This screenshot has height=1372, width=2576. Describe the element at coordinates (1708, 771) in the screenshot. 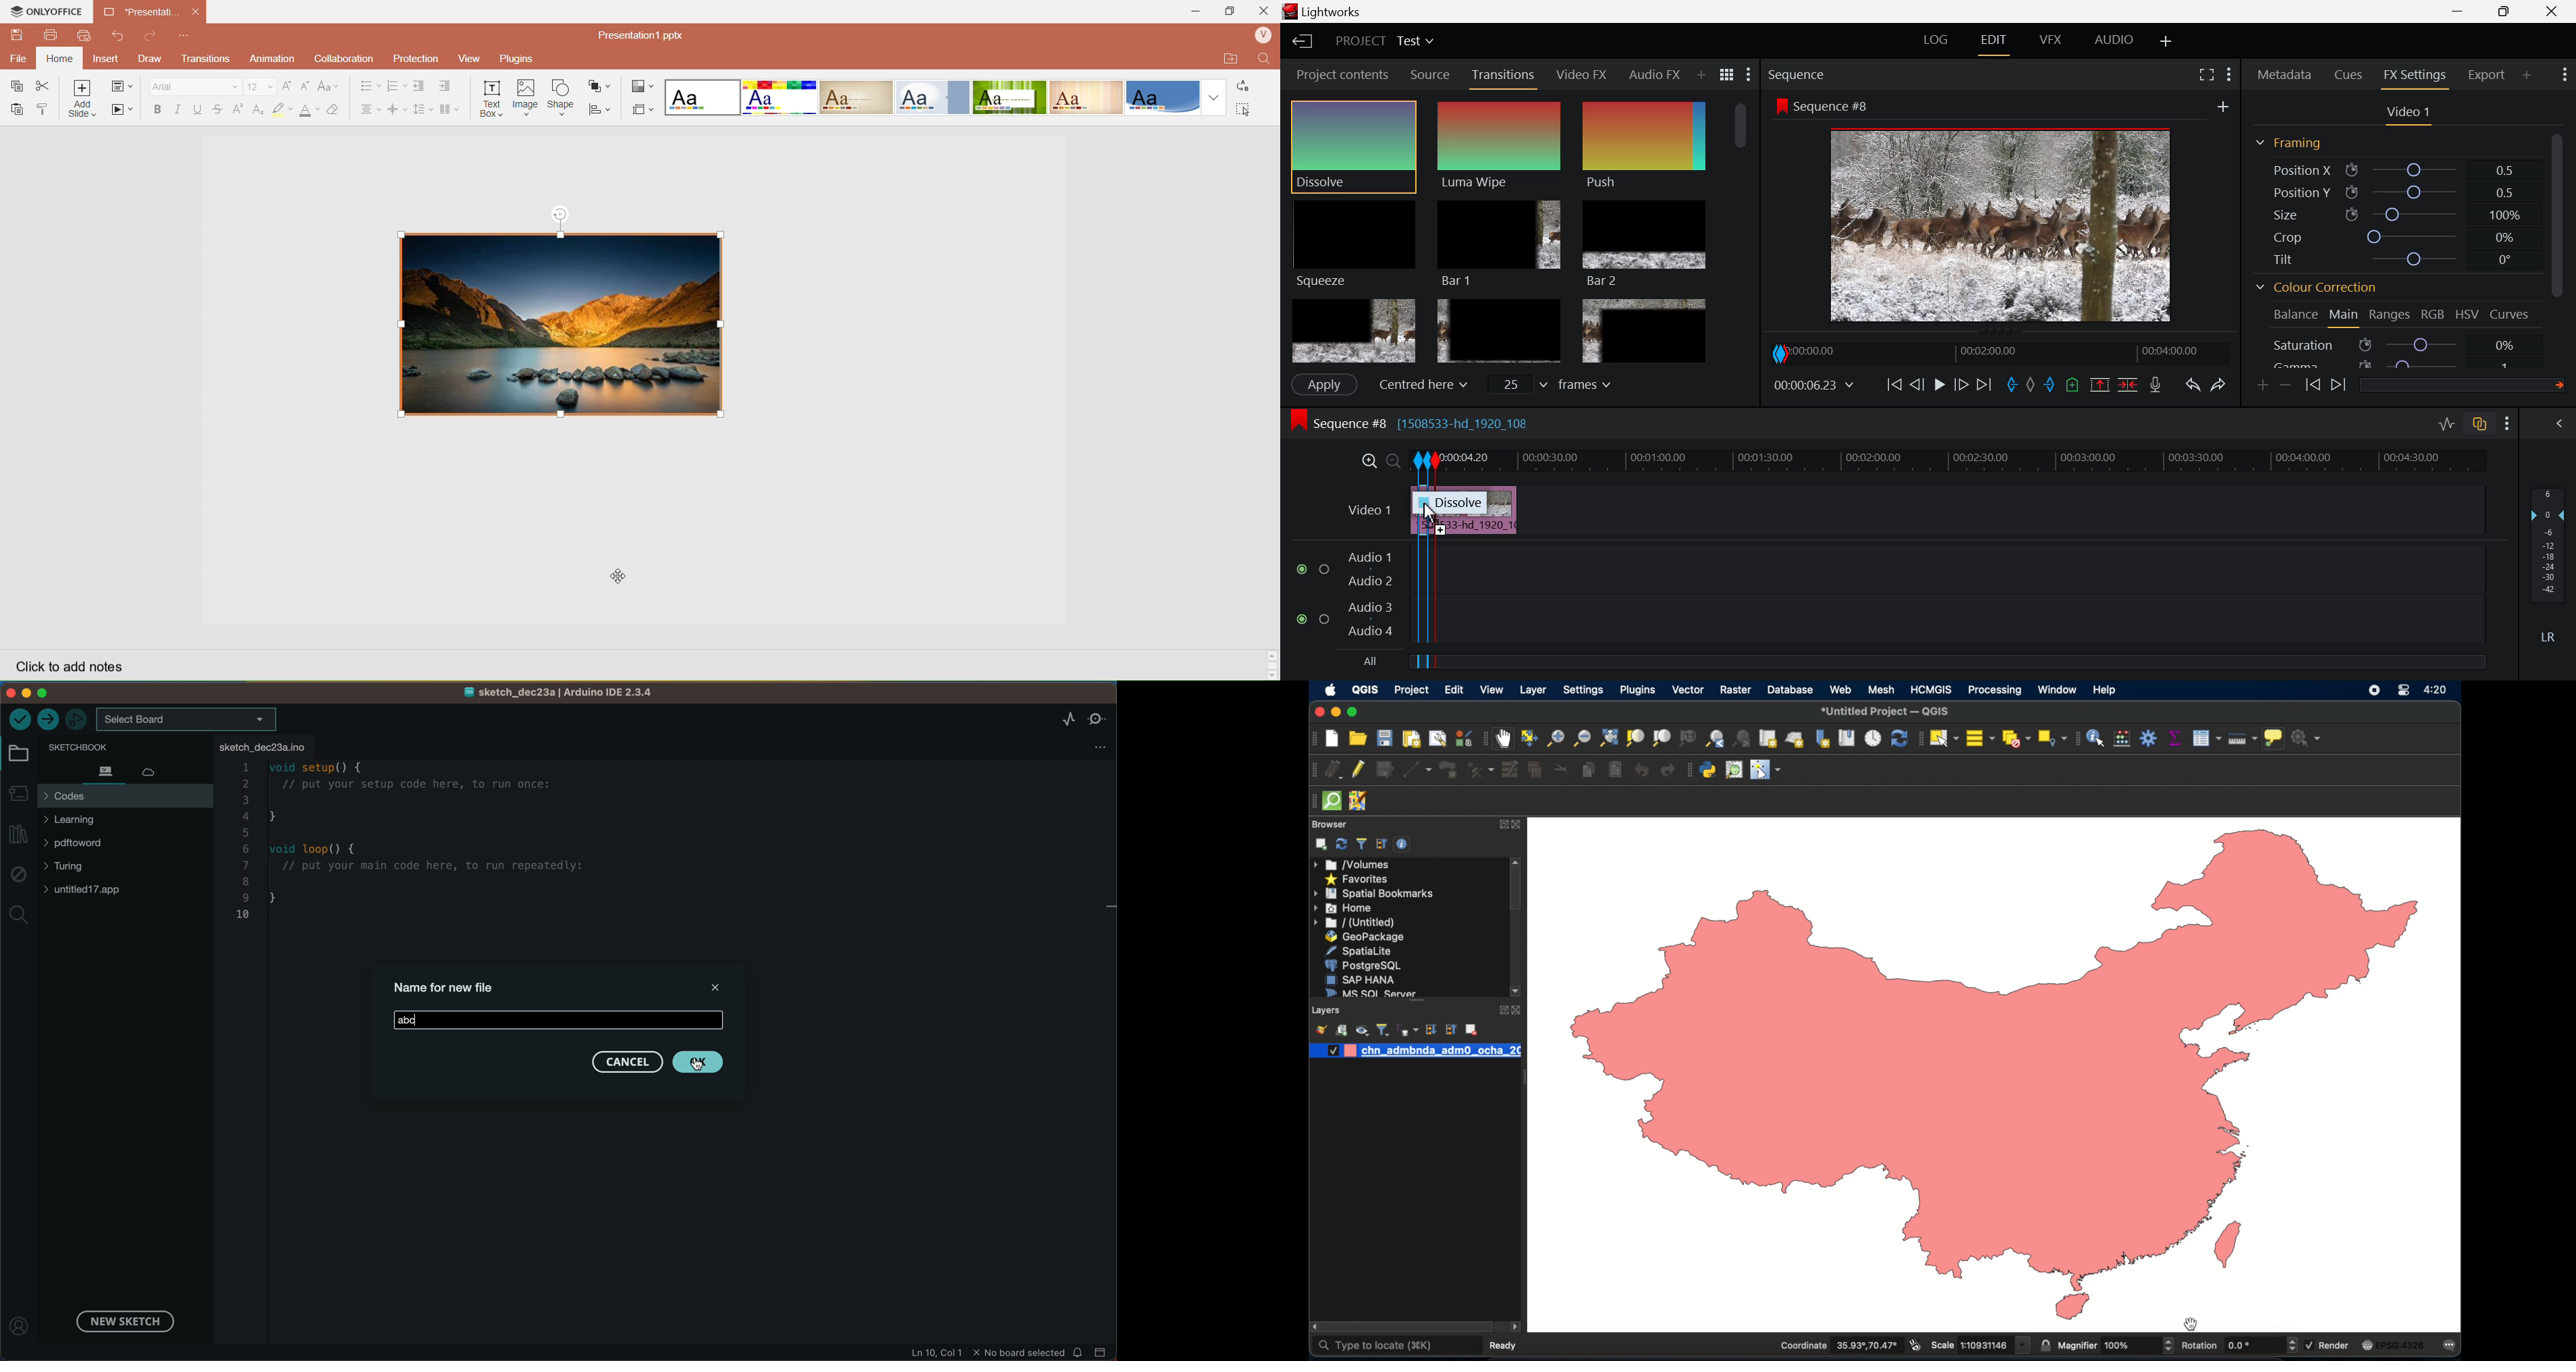

I see `python console` at that location.